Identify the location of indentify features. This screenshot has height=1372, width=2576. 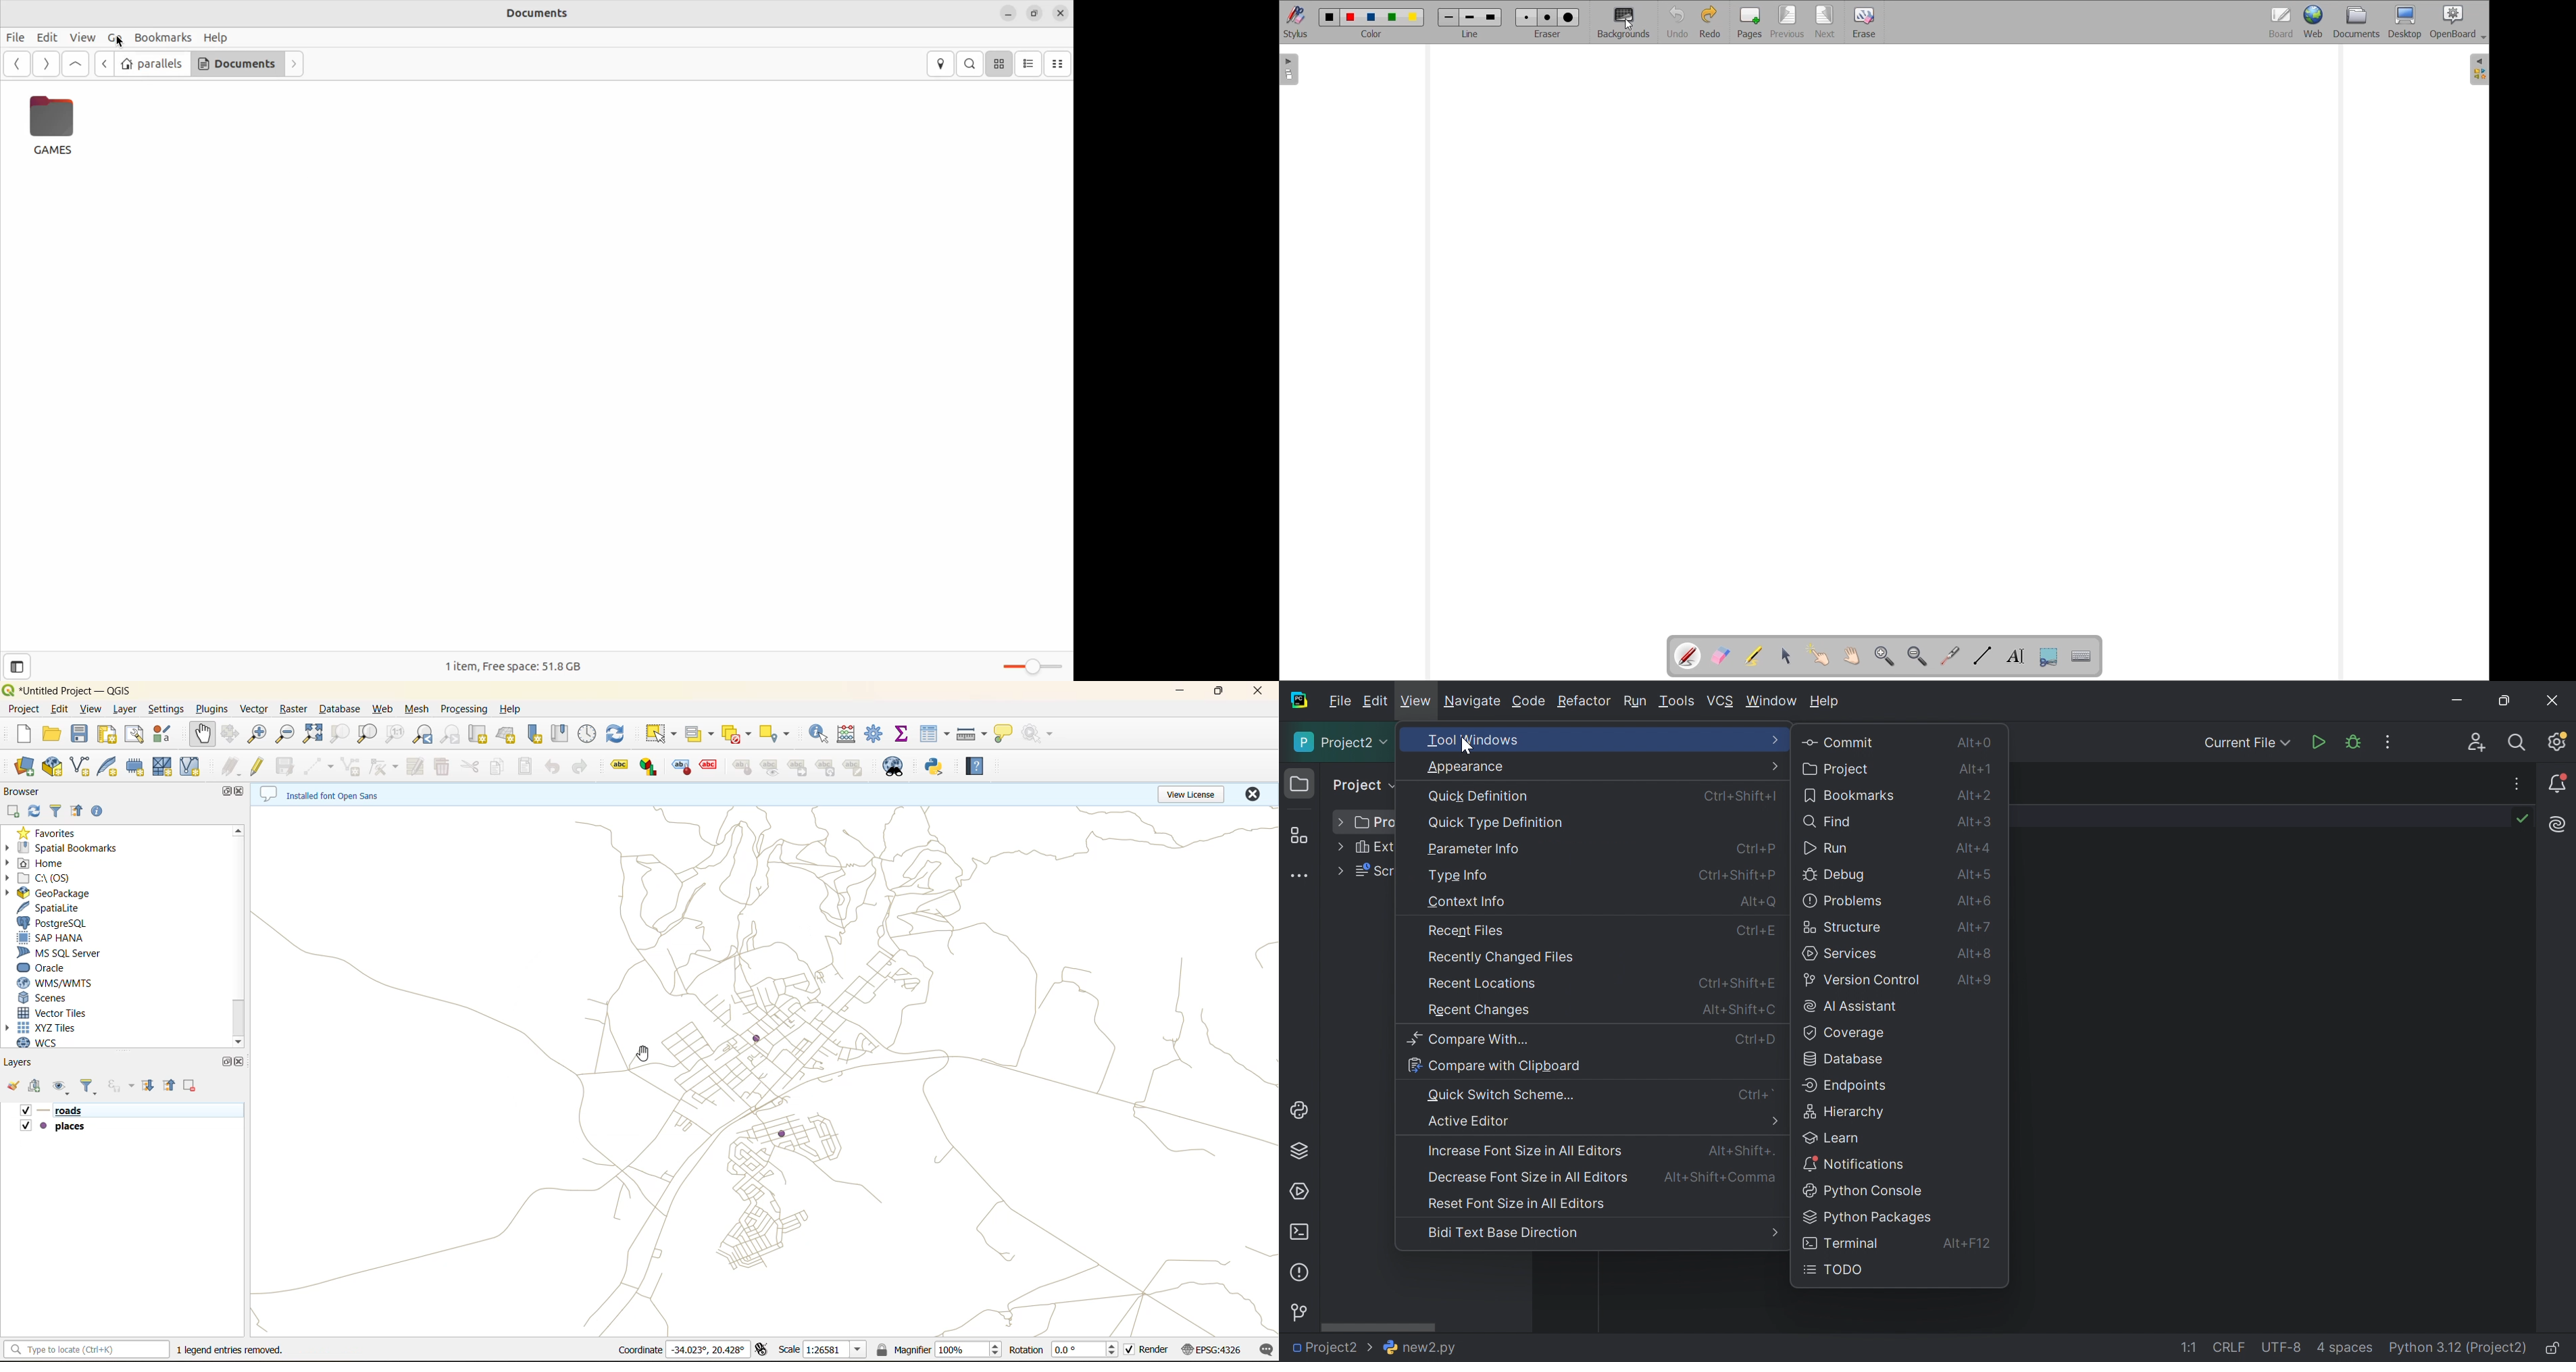
(818, 738).